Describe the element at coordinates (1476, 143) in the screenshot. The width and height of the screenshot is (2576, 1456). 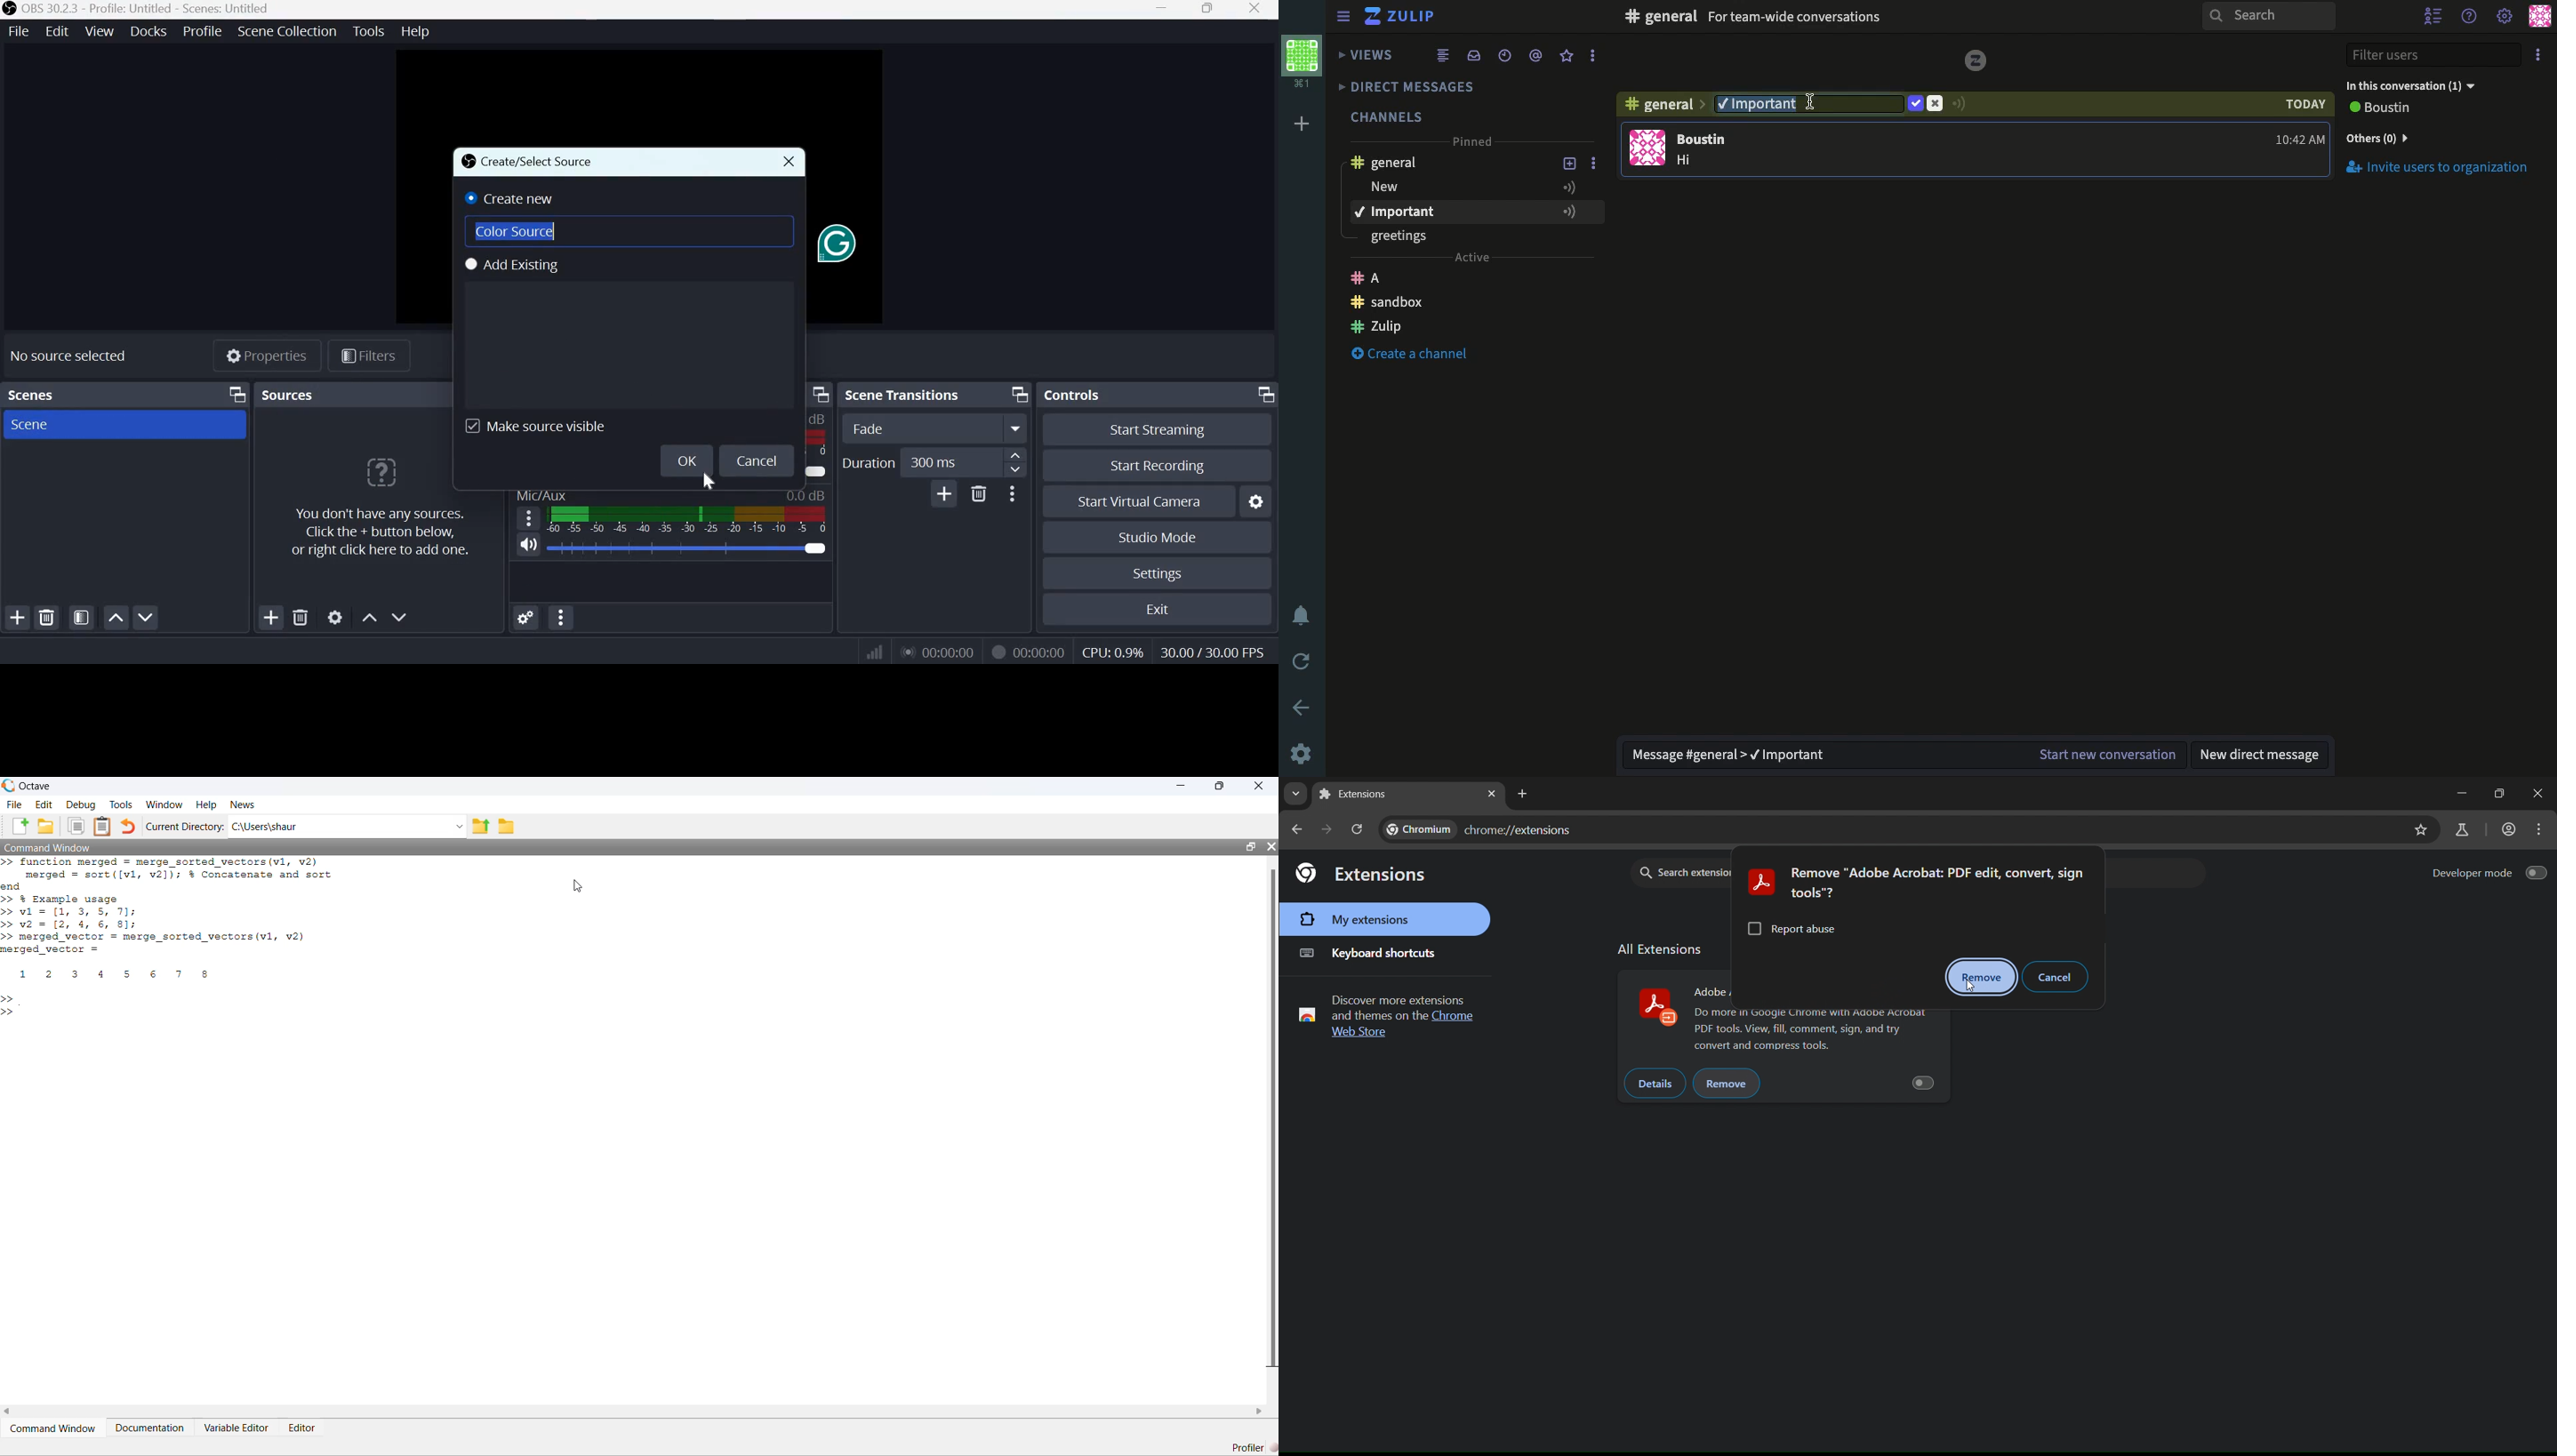
I see `Pinned` at that location.